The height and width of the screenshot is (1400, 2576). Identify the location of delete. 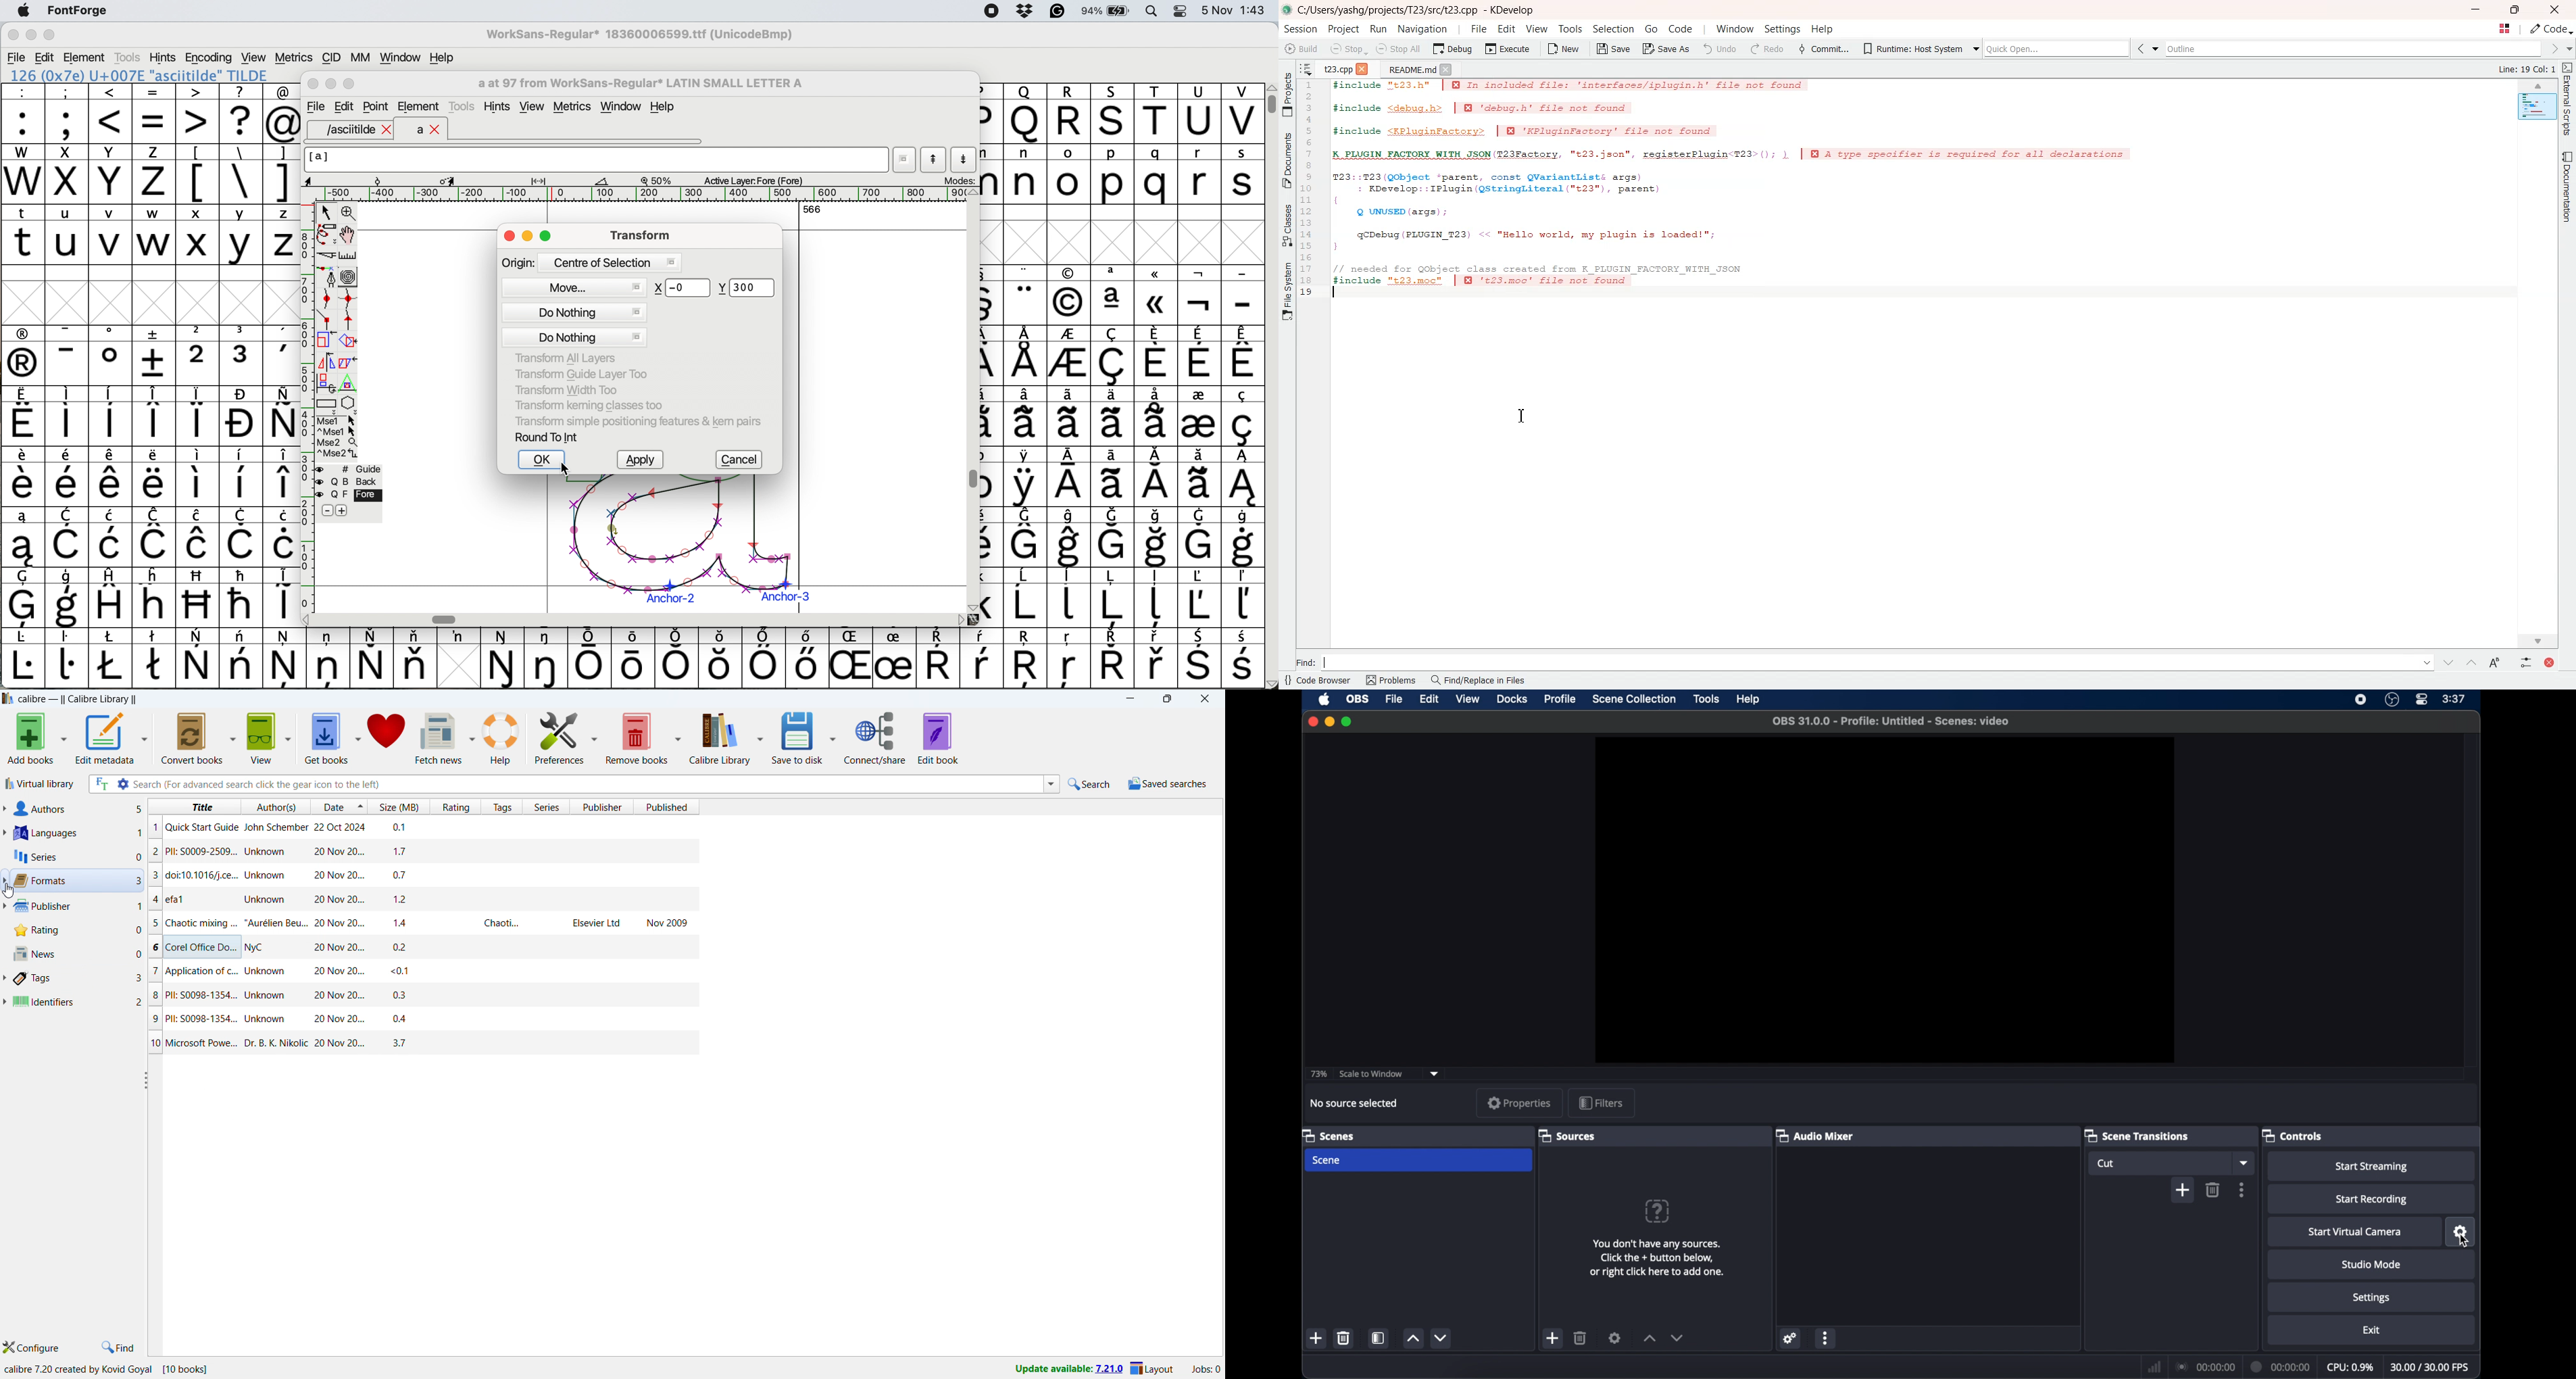
(2213, 1189).